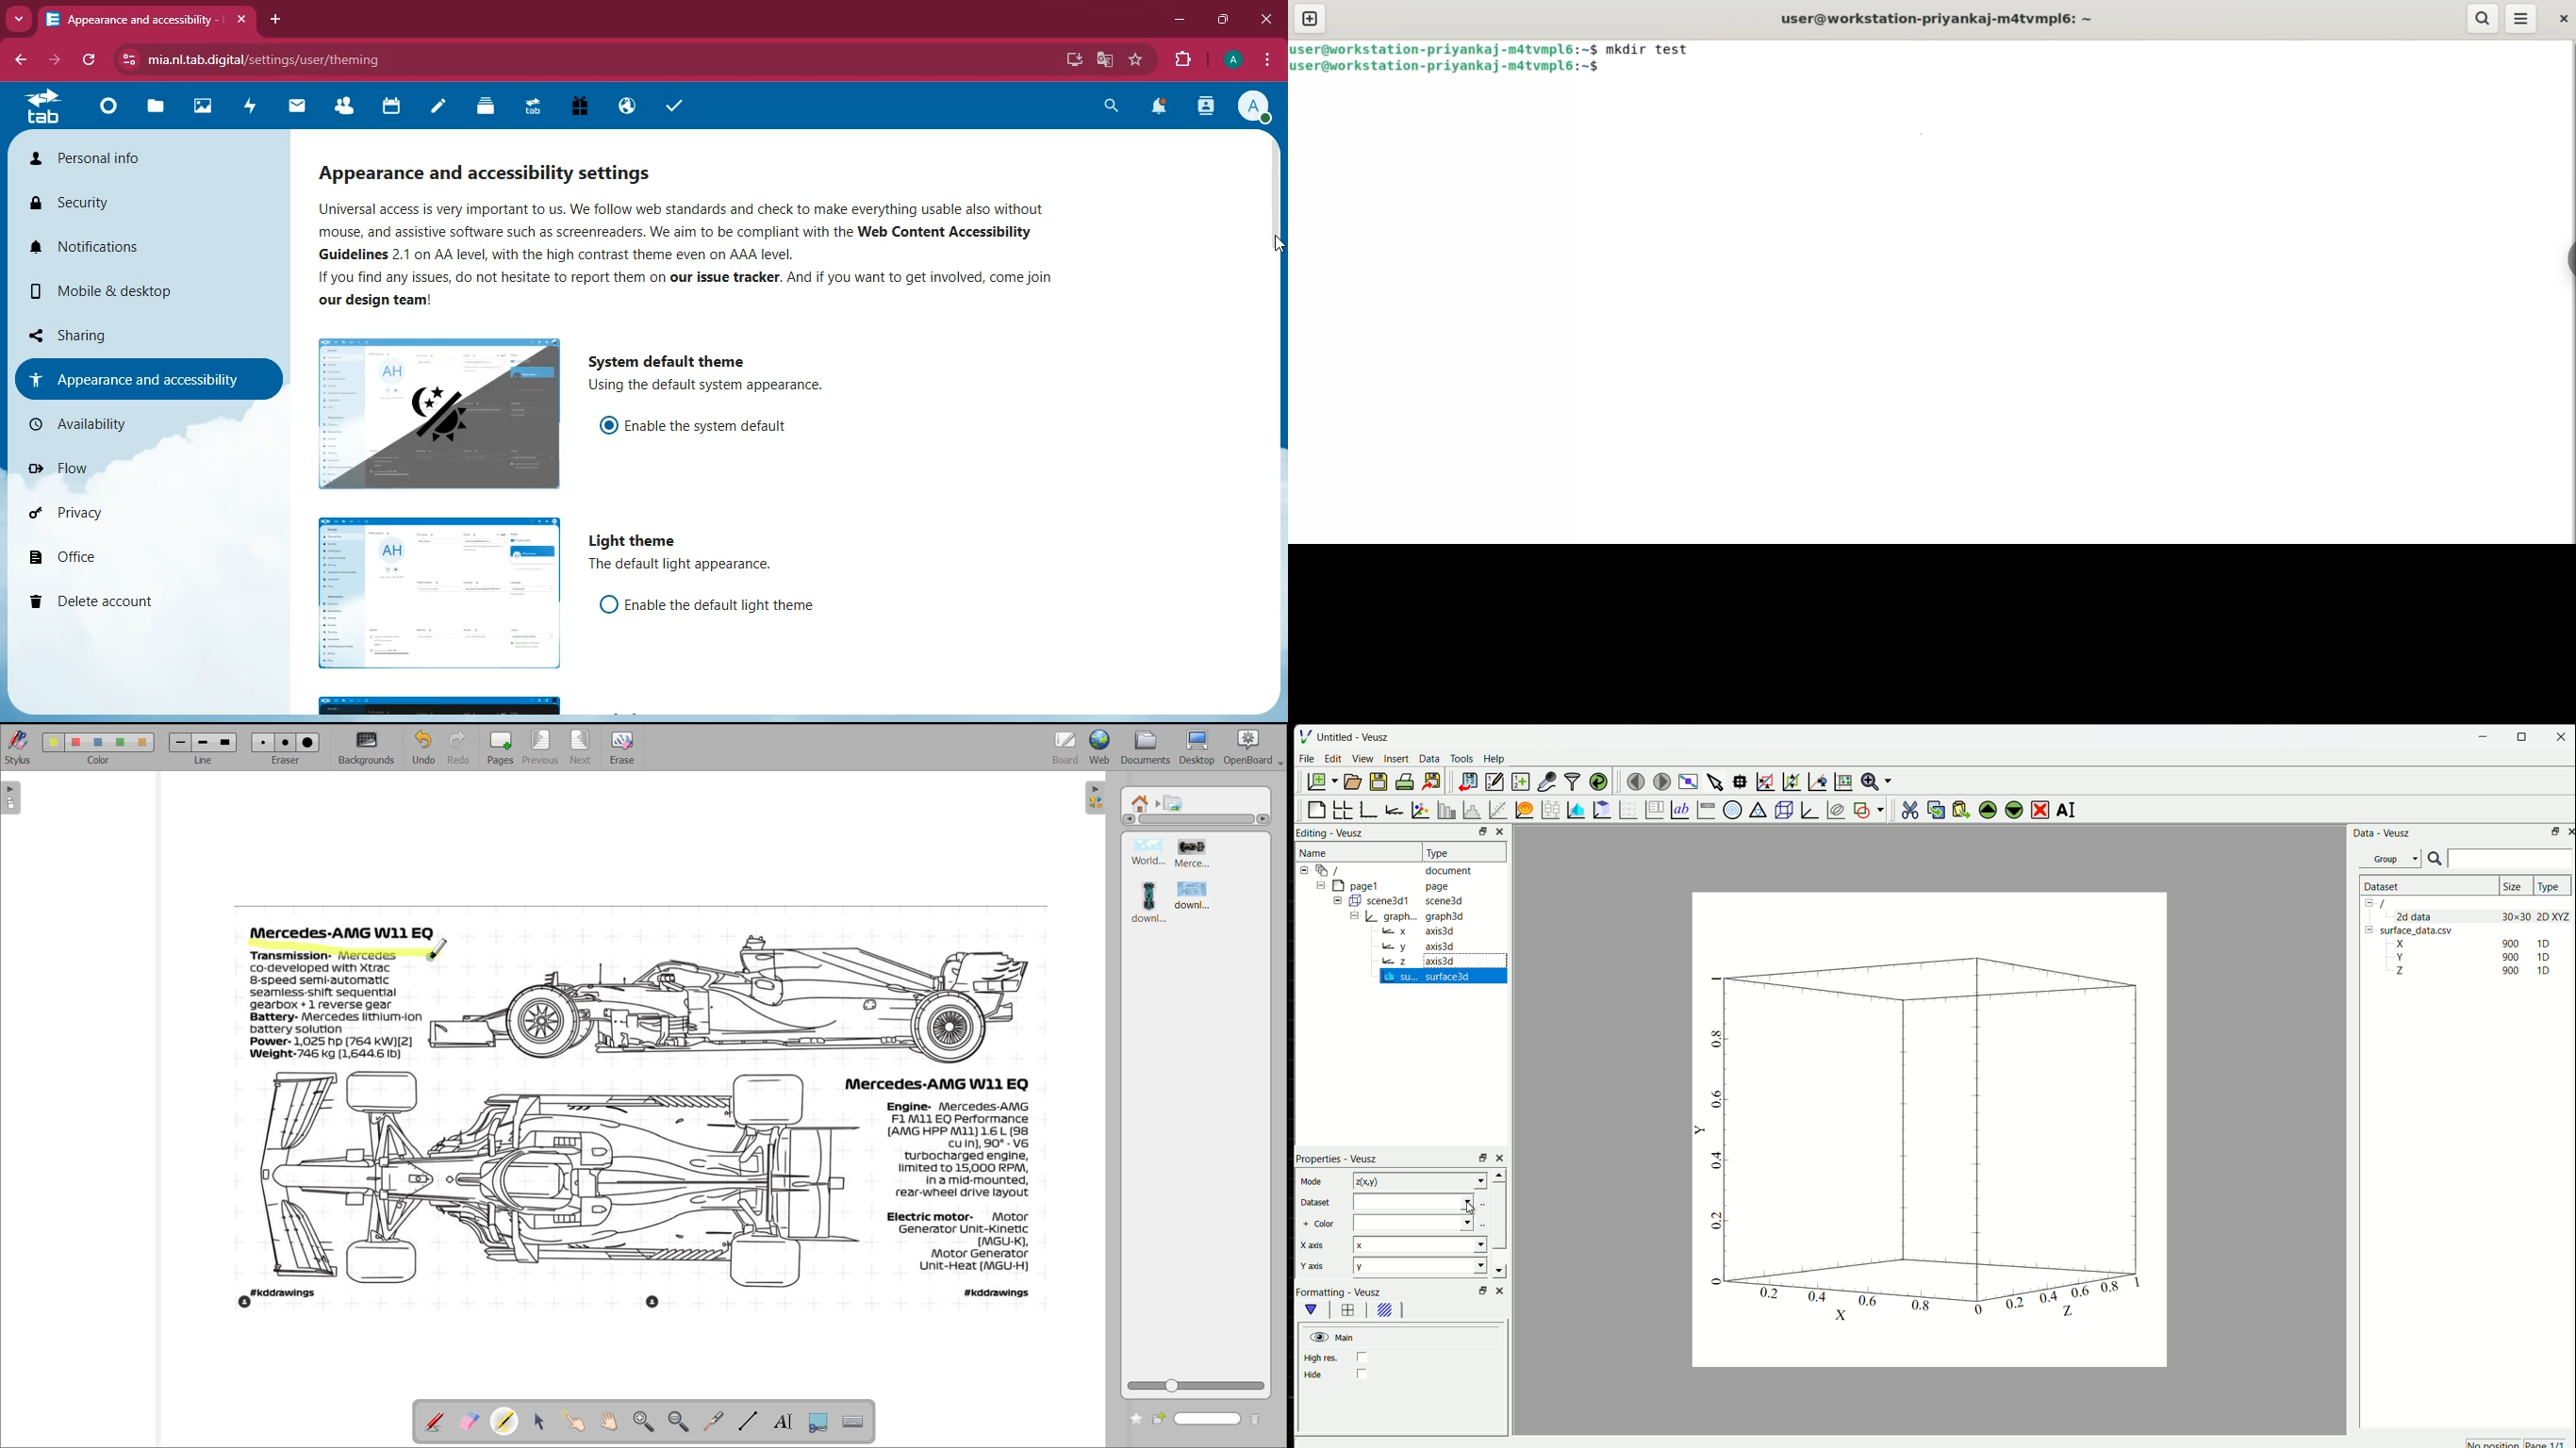 The image size is (2576, 1456). Describe the element at coordinates (1937, 810) in the screenshot. I see `copy the selected widget` at that location.